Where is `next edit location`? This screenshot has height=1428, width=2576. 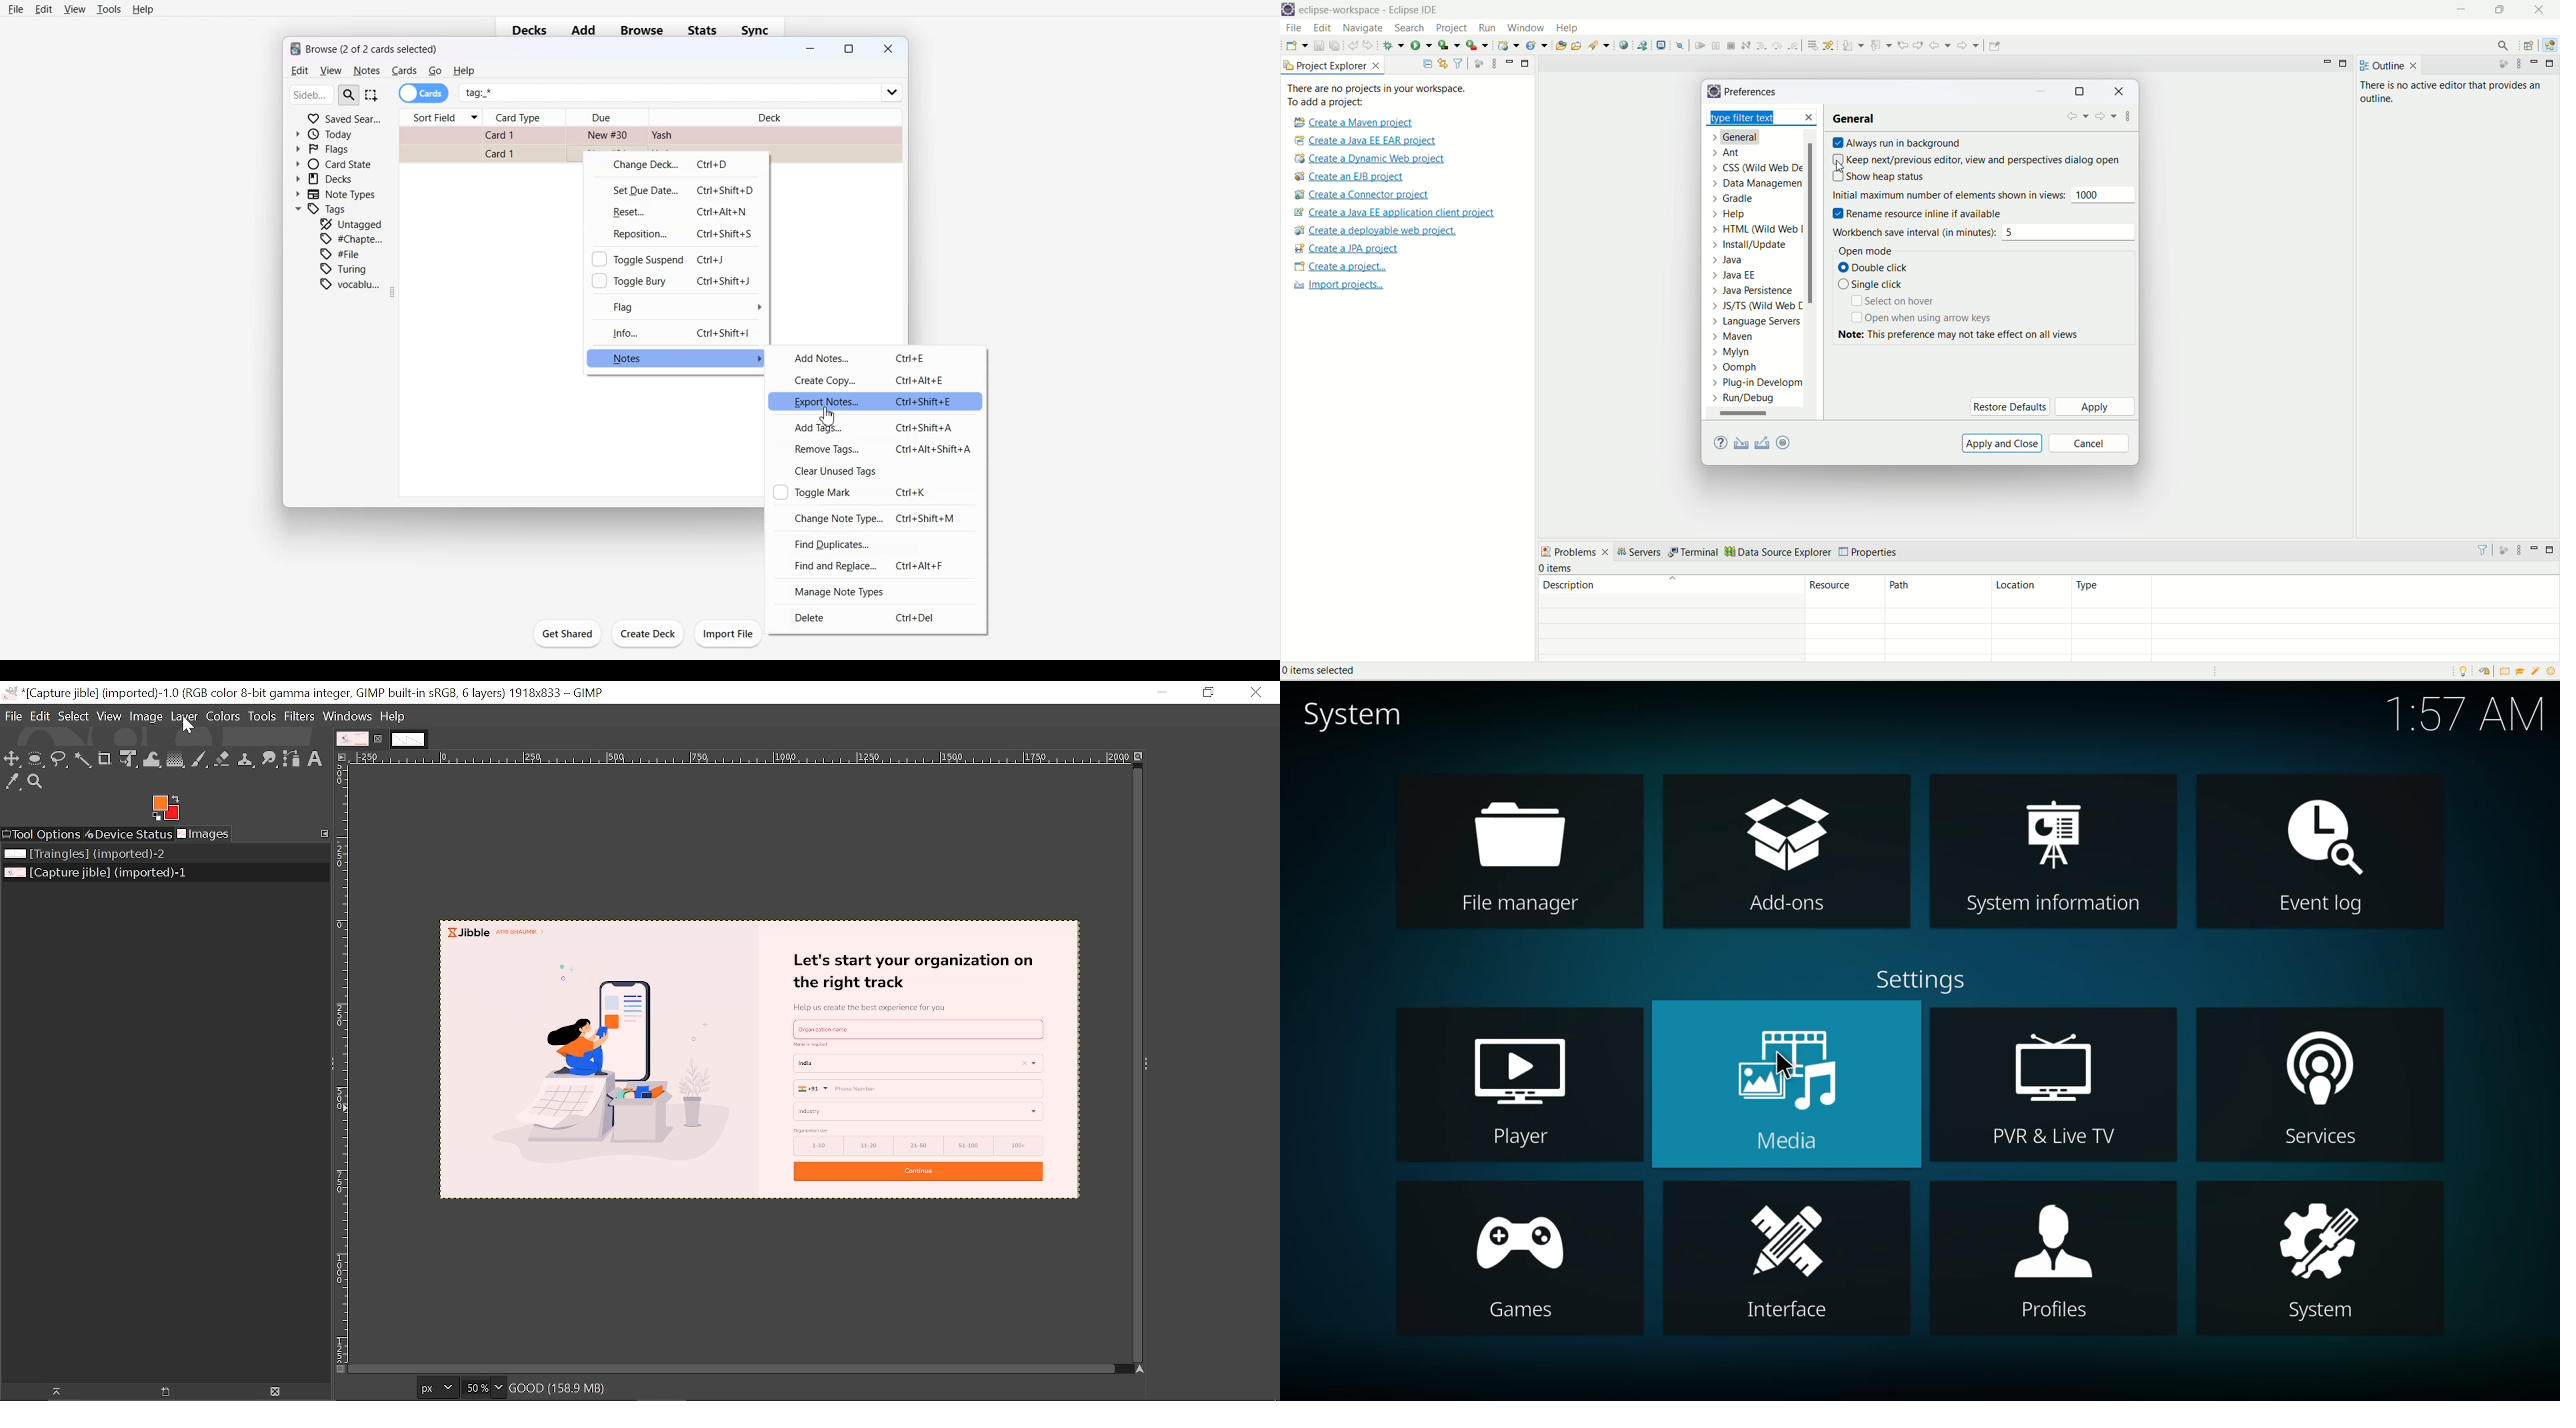 next edit location is located at coordinates (1918, 43).